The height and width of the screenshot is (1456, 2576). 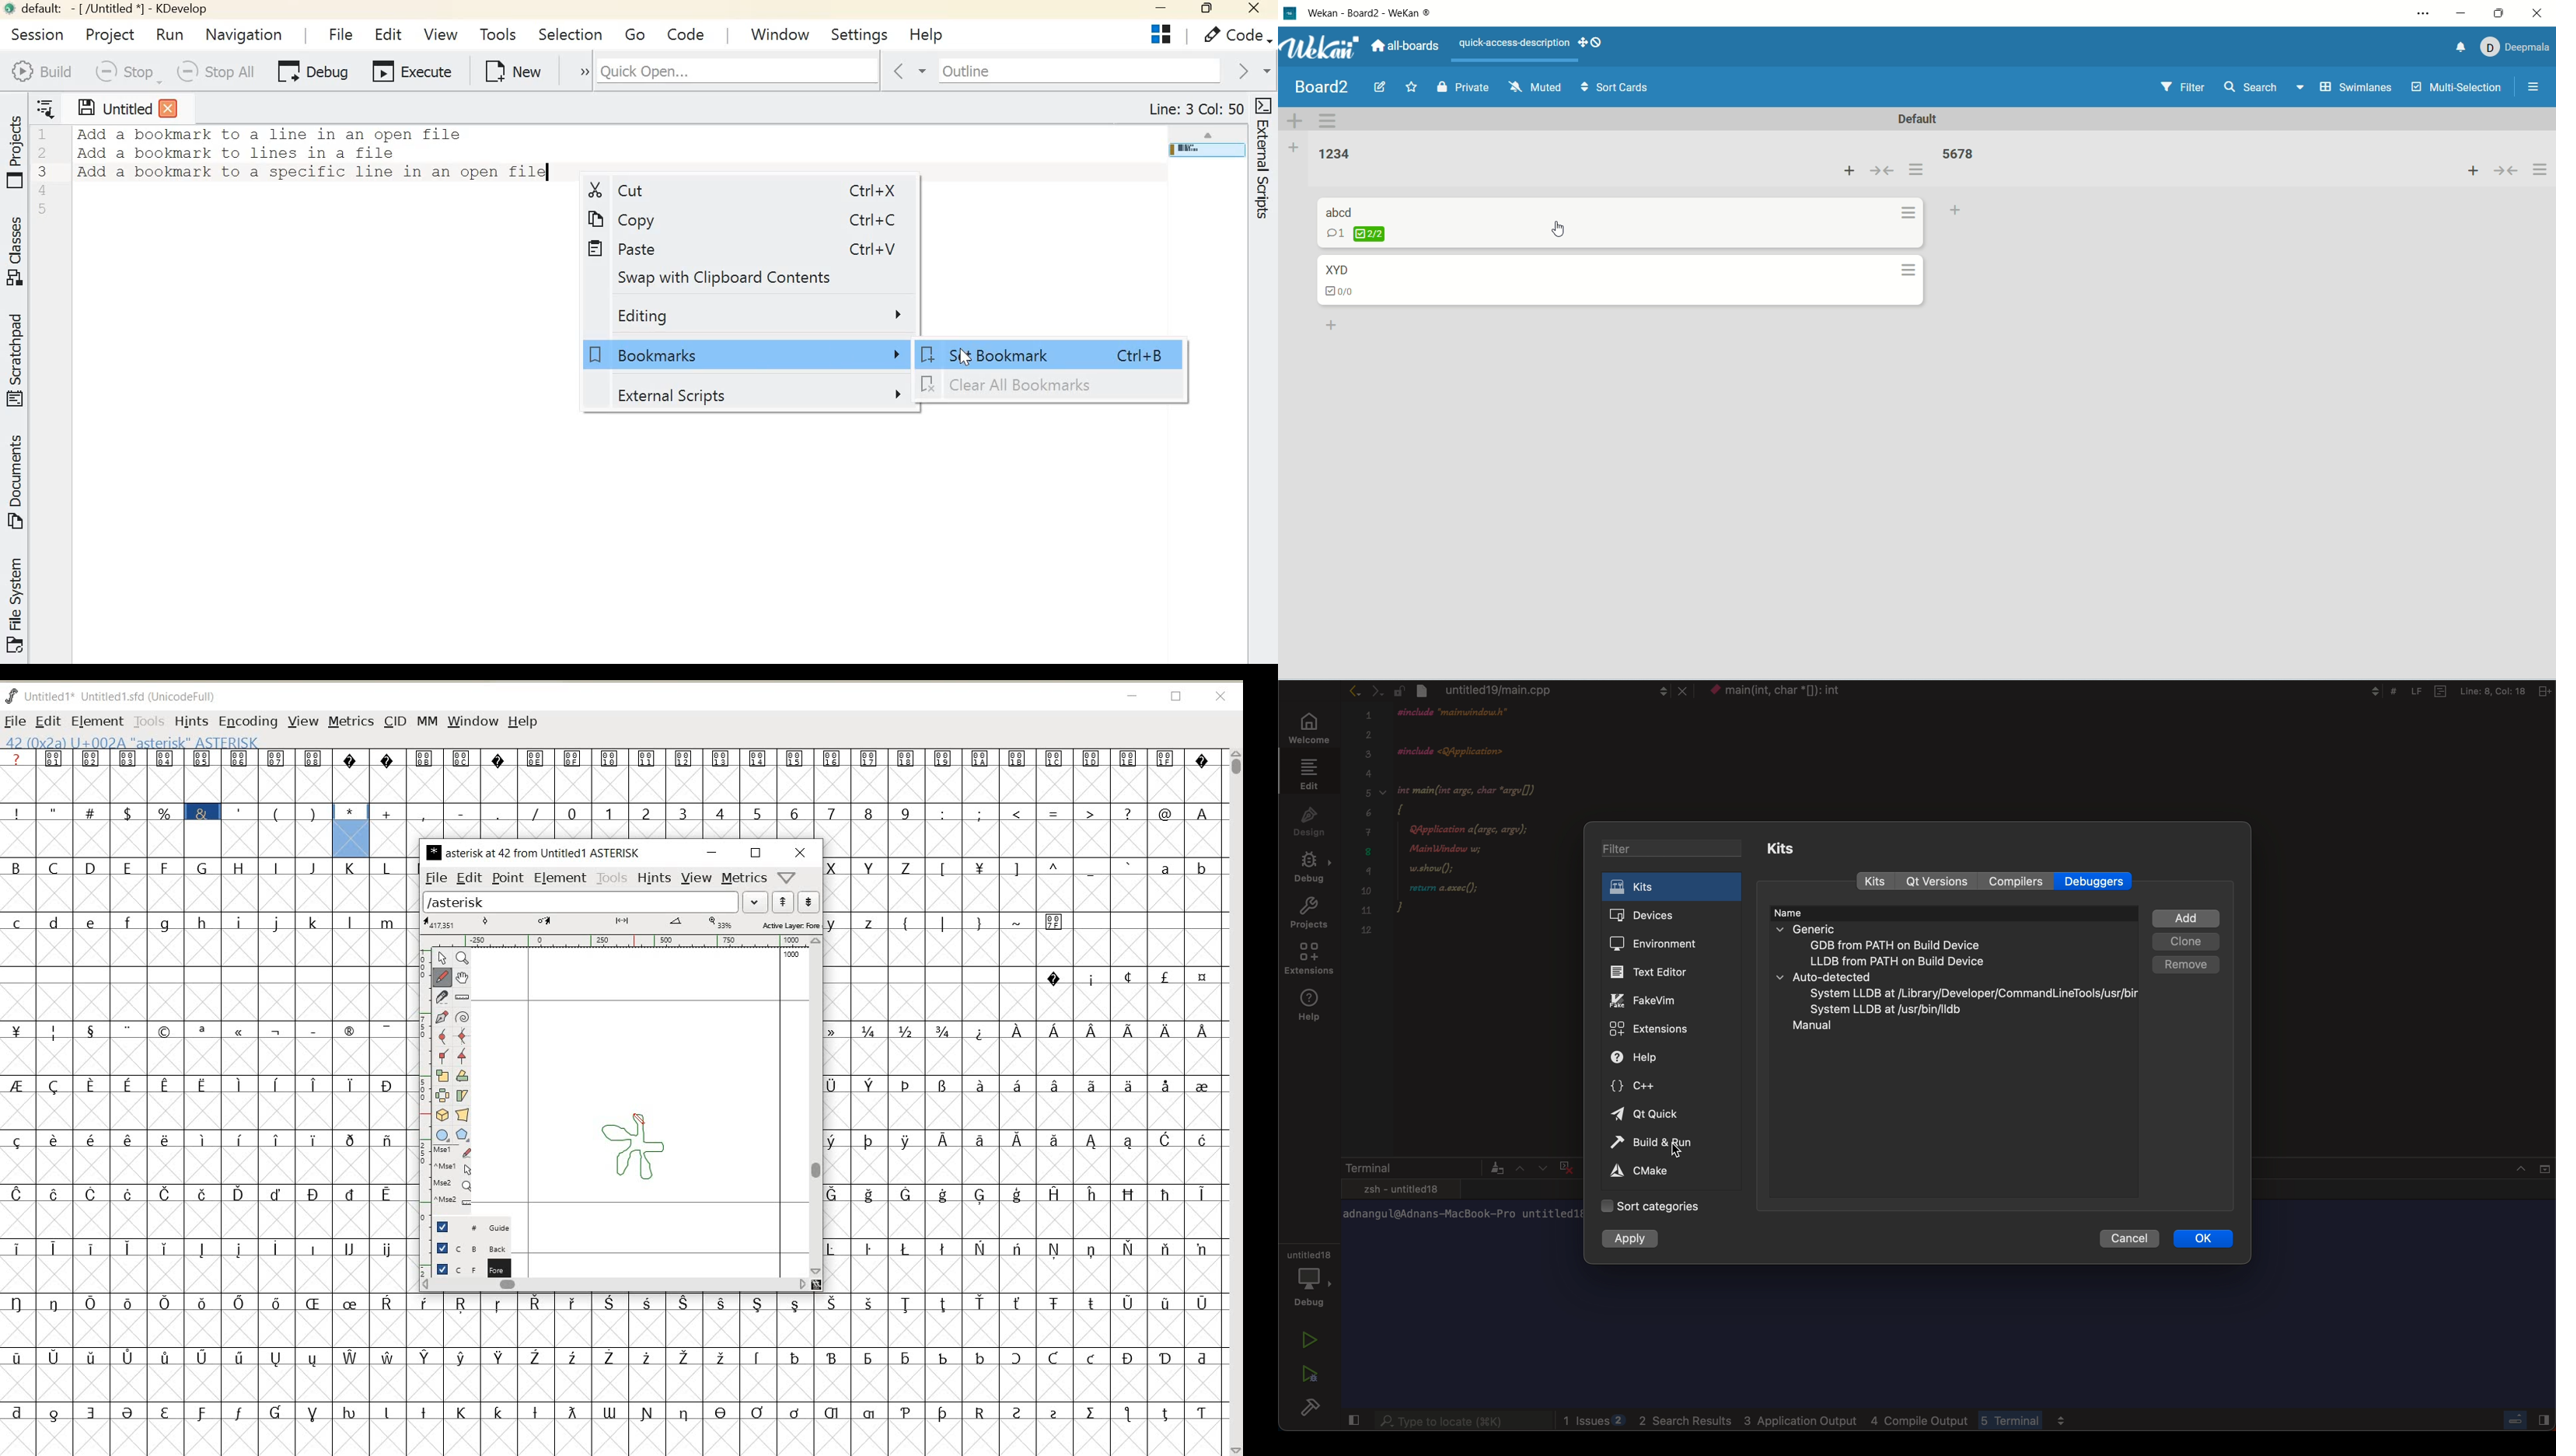 What do you see at coordinates (639, 1117) in the screenshot?
I see `pen tool (draw a freehand curve)/cursor position` at bounding box center [639, 1117].